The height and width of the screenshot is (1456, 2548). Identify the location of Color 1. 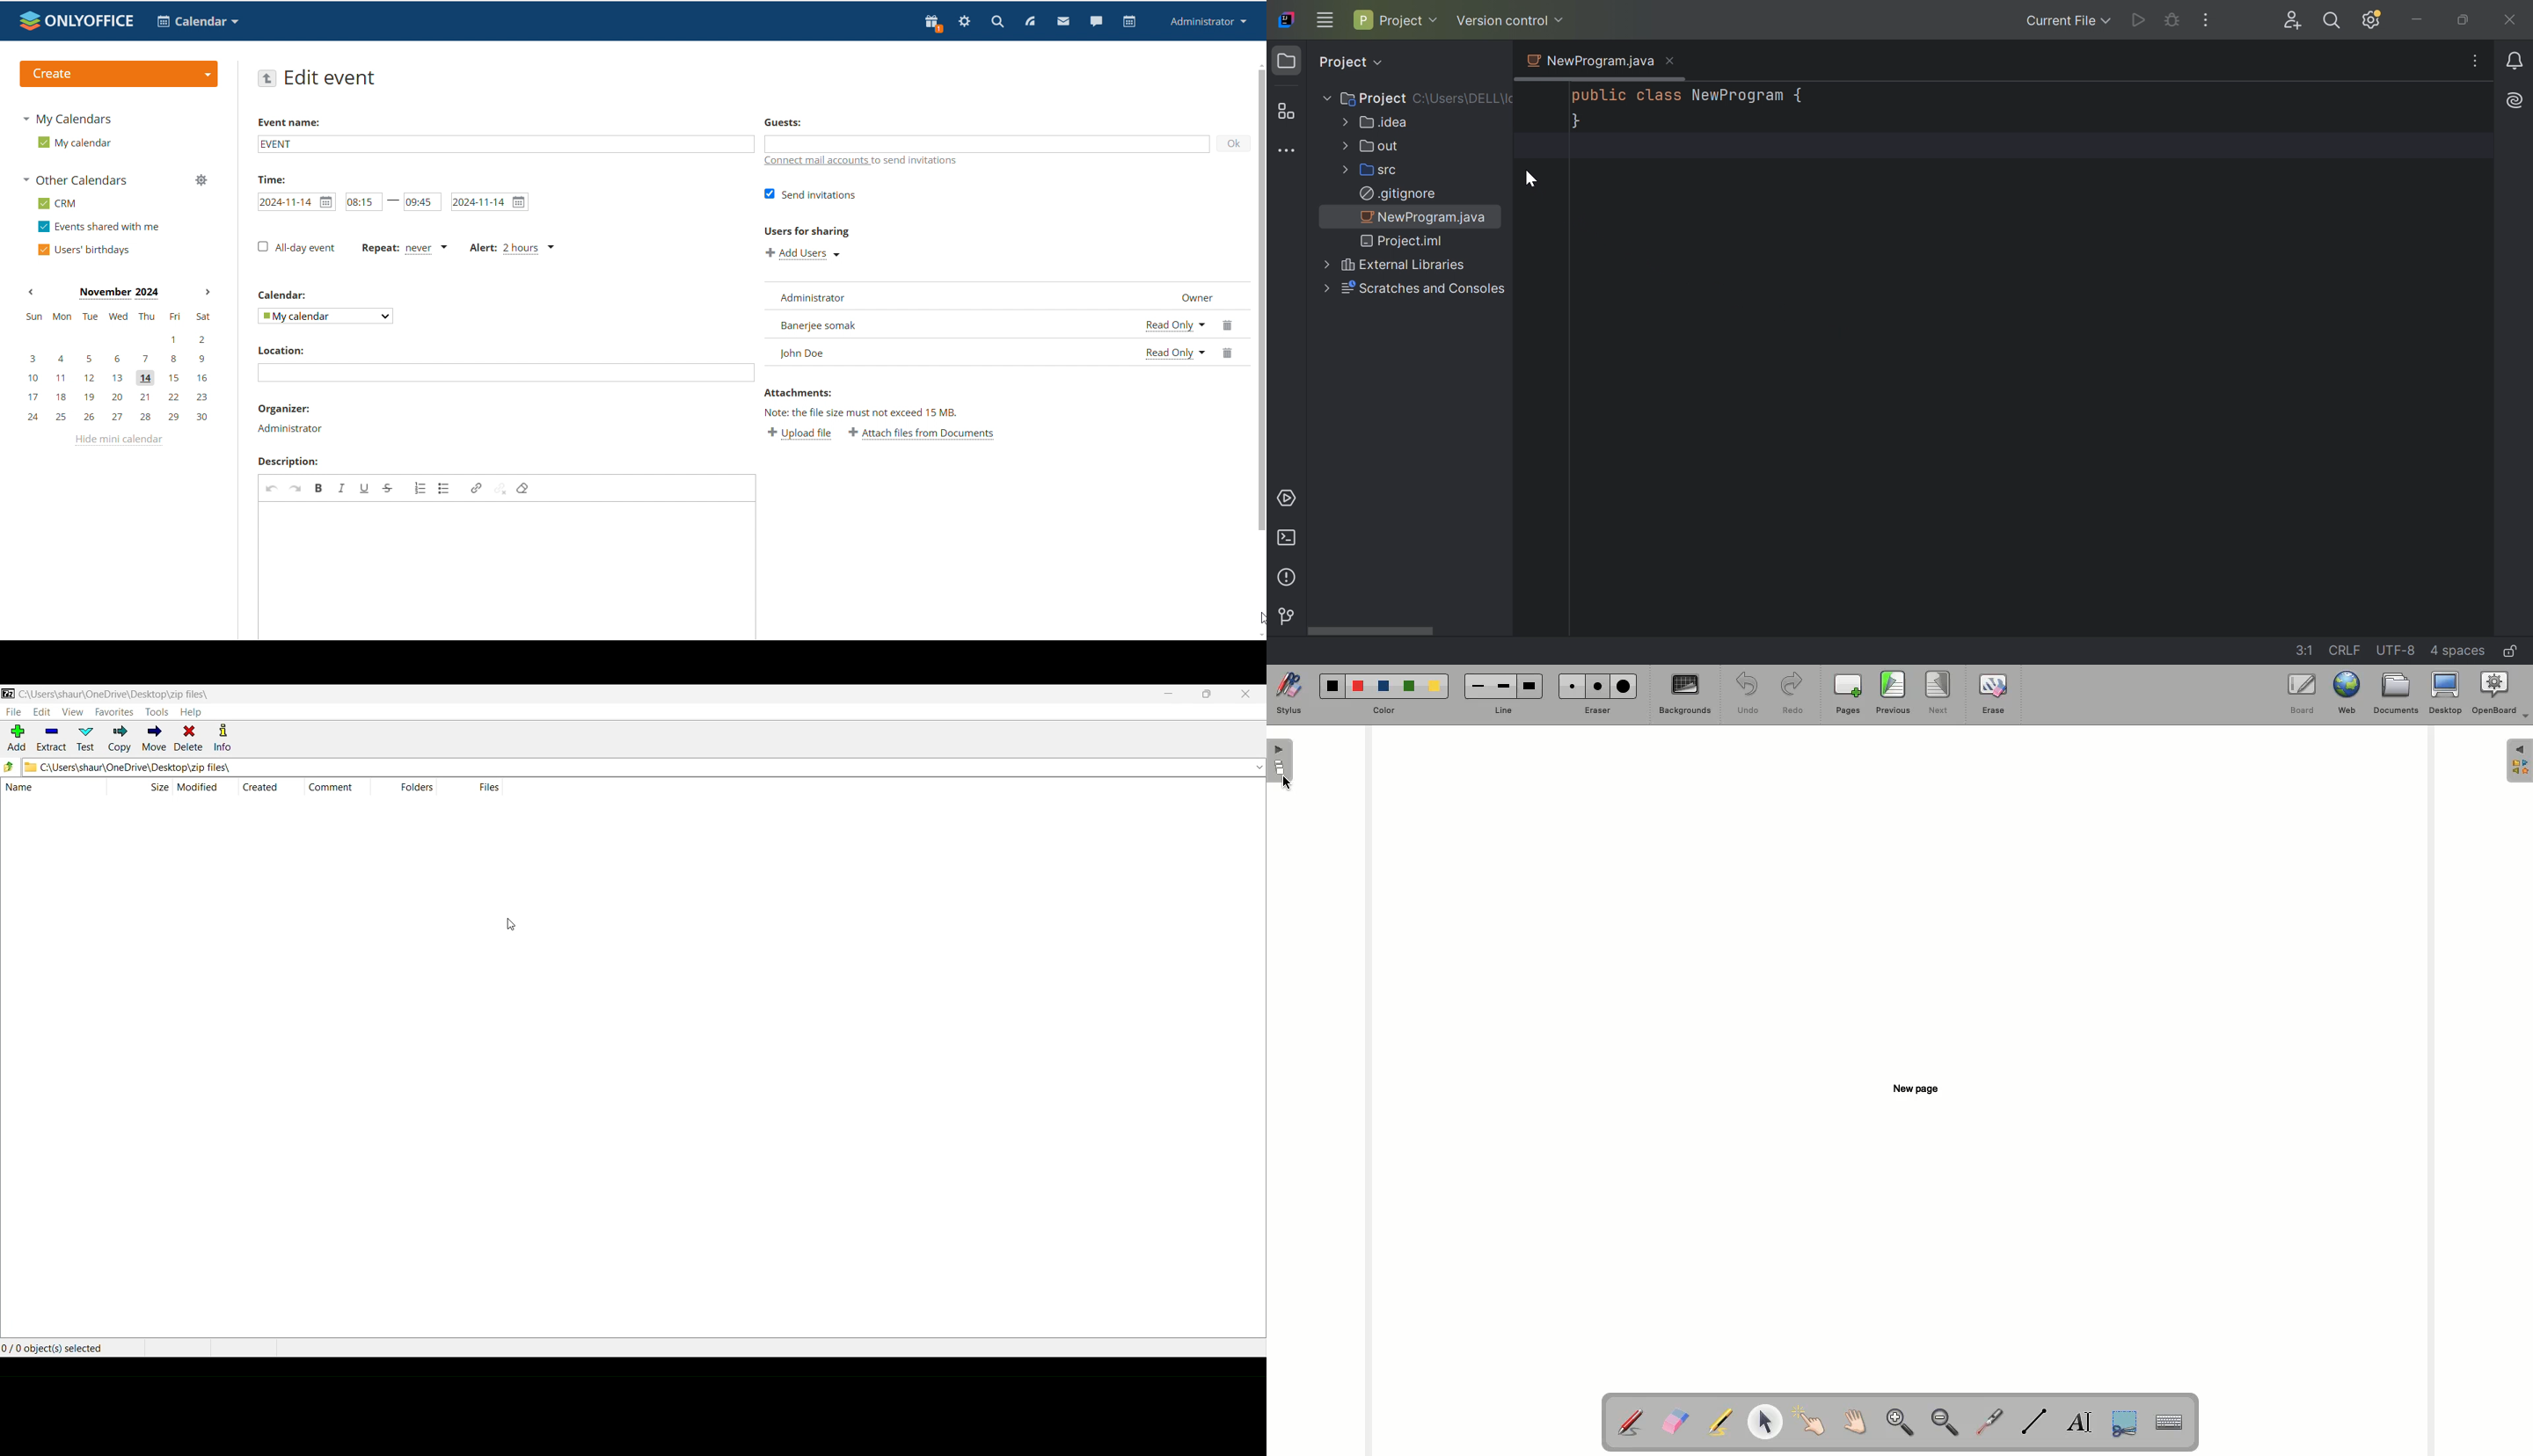
(1332, 687).